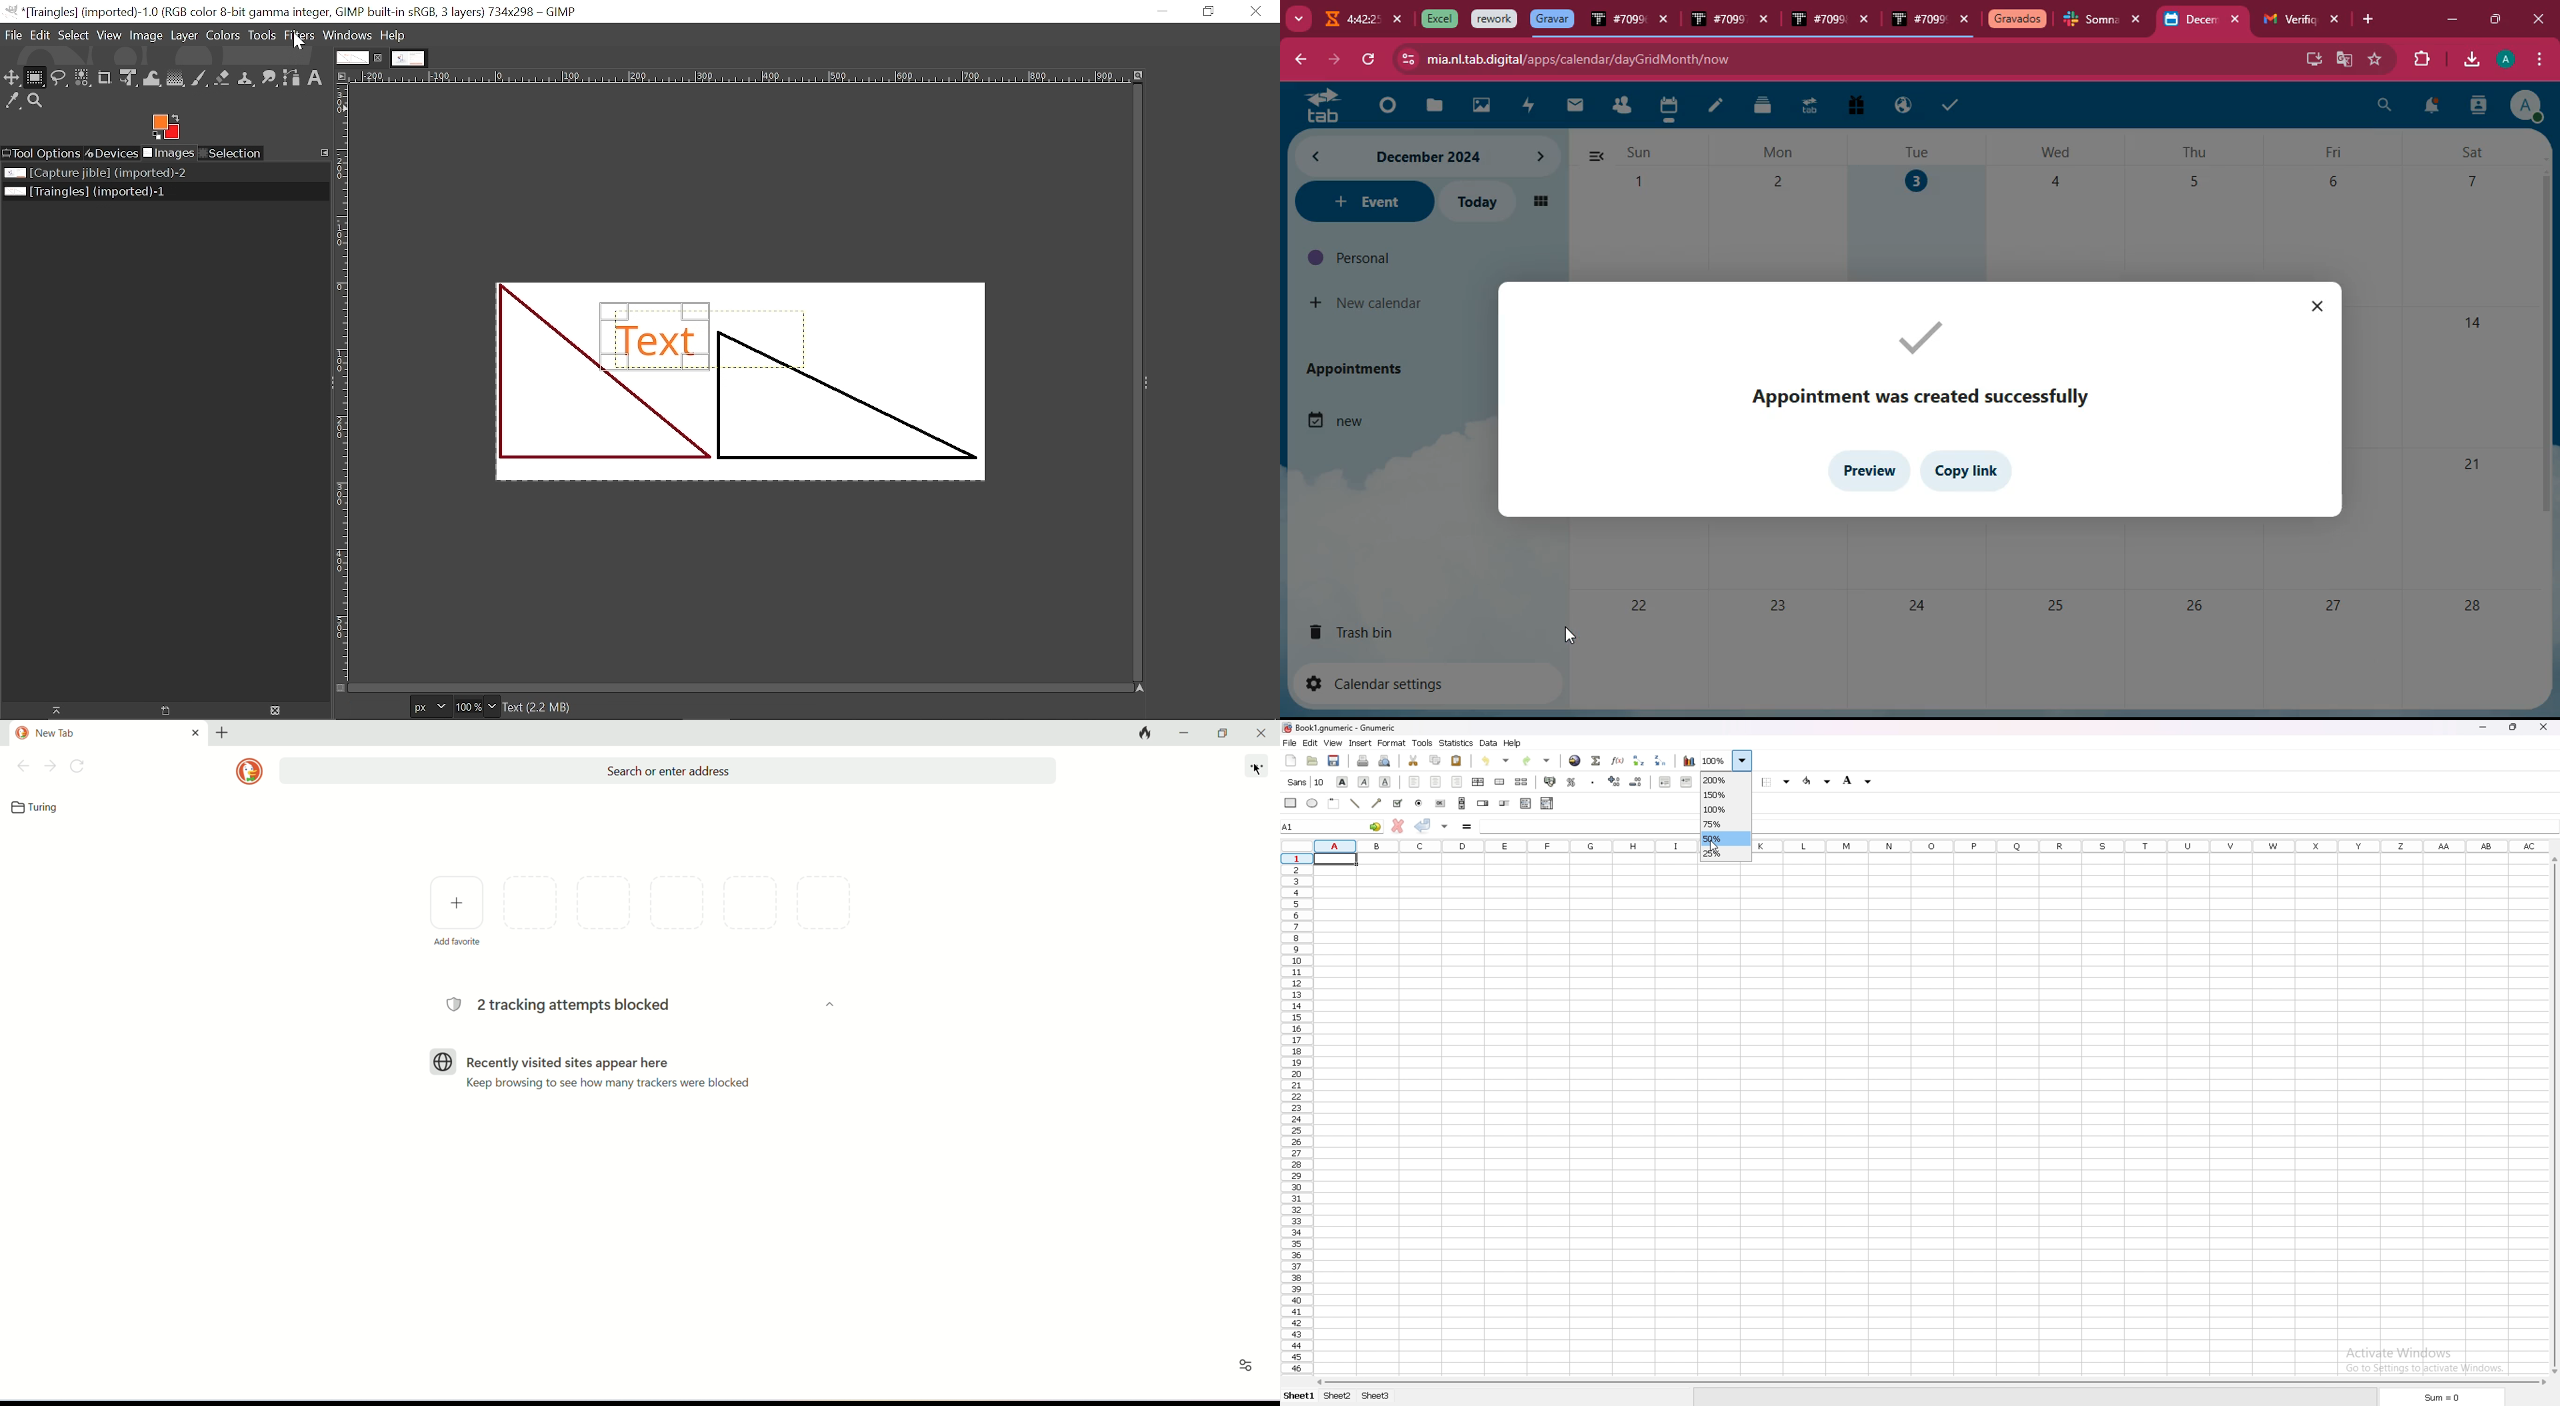 This screenshot has width=2576, height=1428. What do you see at coordinates (1513, 744) in the screenshot?
I see `help` at bounding box center [1513, 744].